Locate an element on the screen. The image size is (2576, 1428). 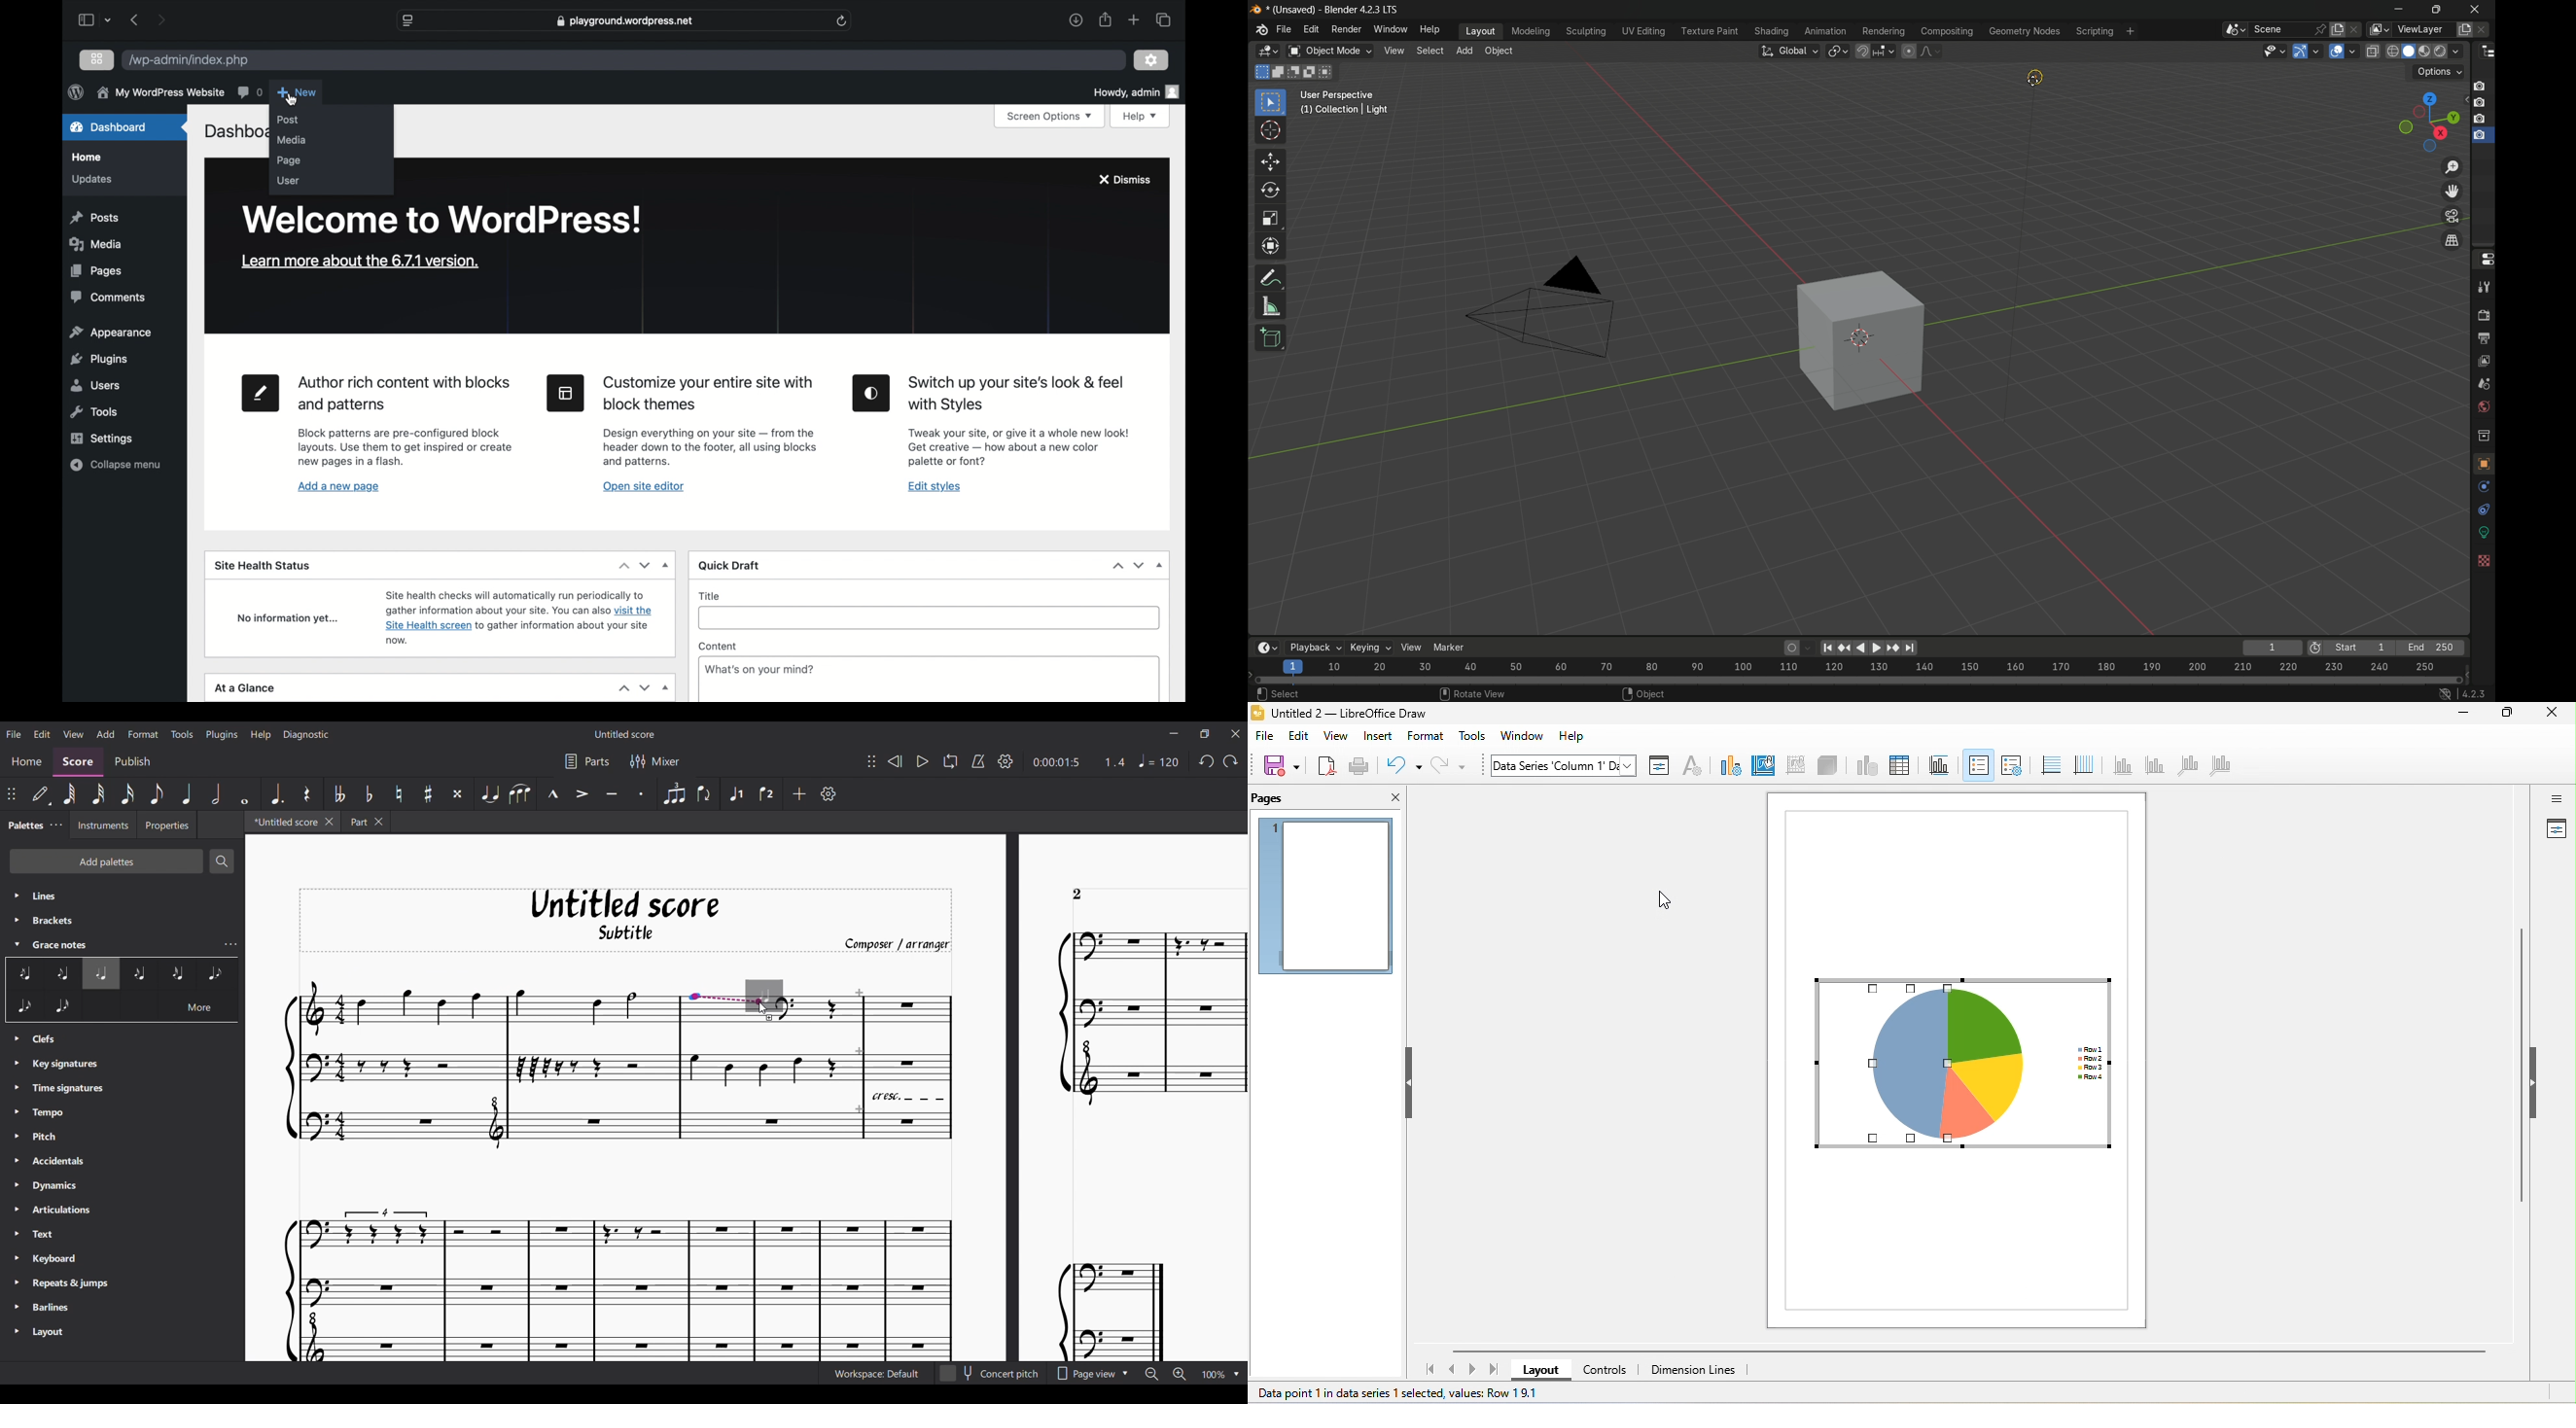
at a glance is located at coordinates (245, 688).